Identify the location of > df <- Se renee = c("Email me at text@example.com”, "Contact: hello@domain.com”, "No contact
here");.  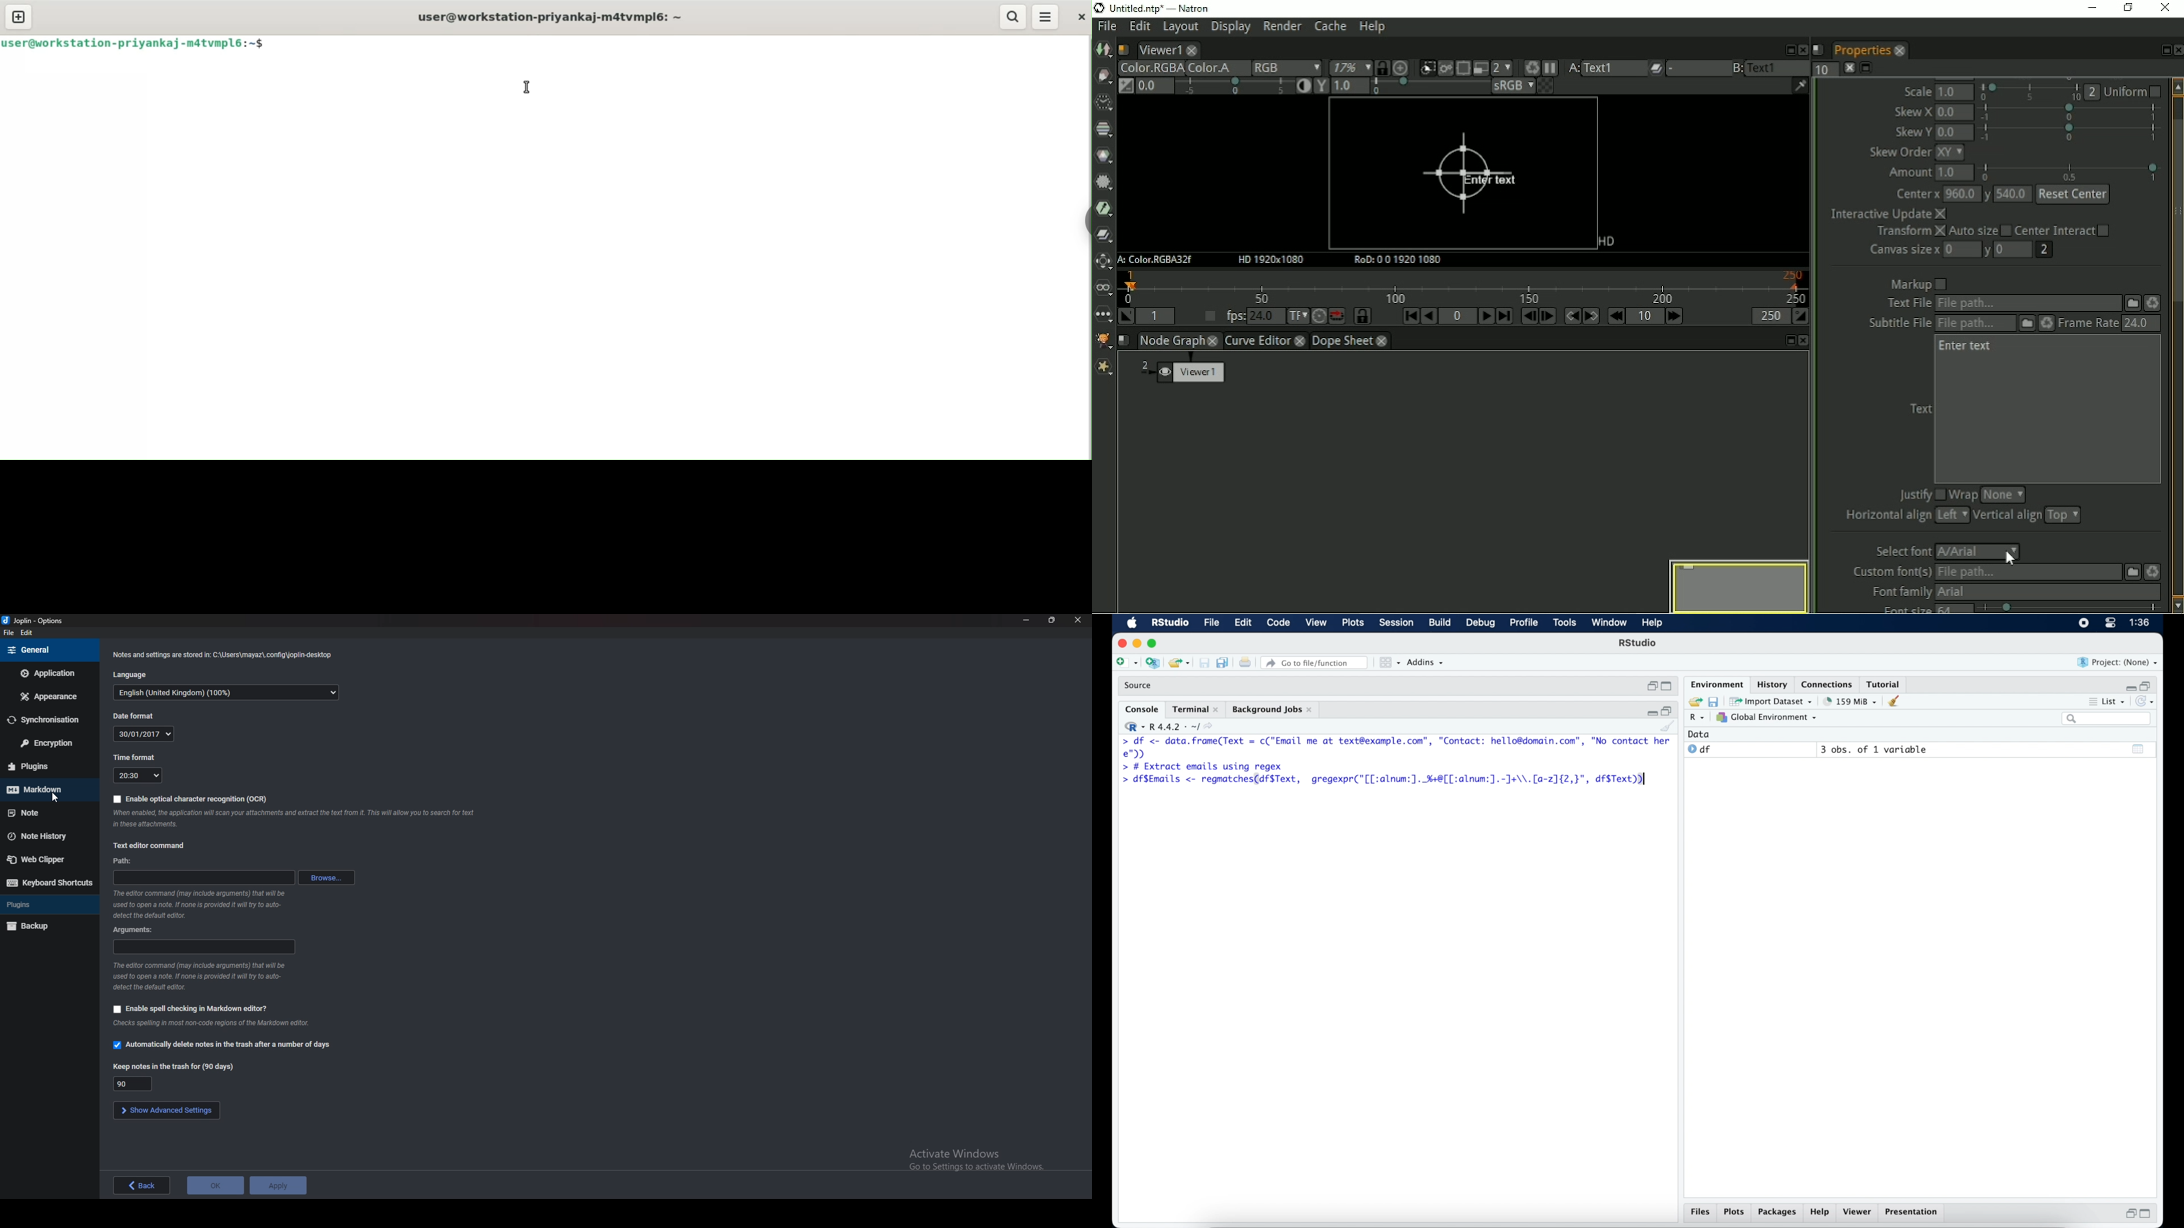
(1397, 748).